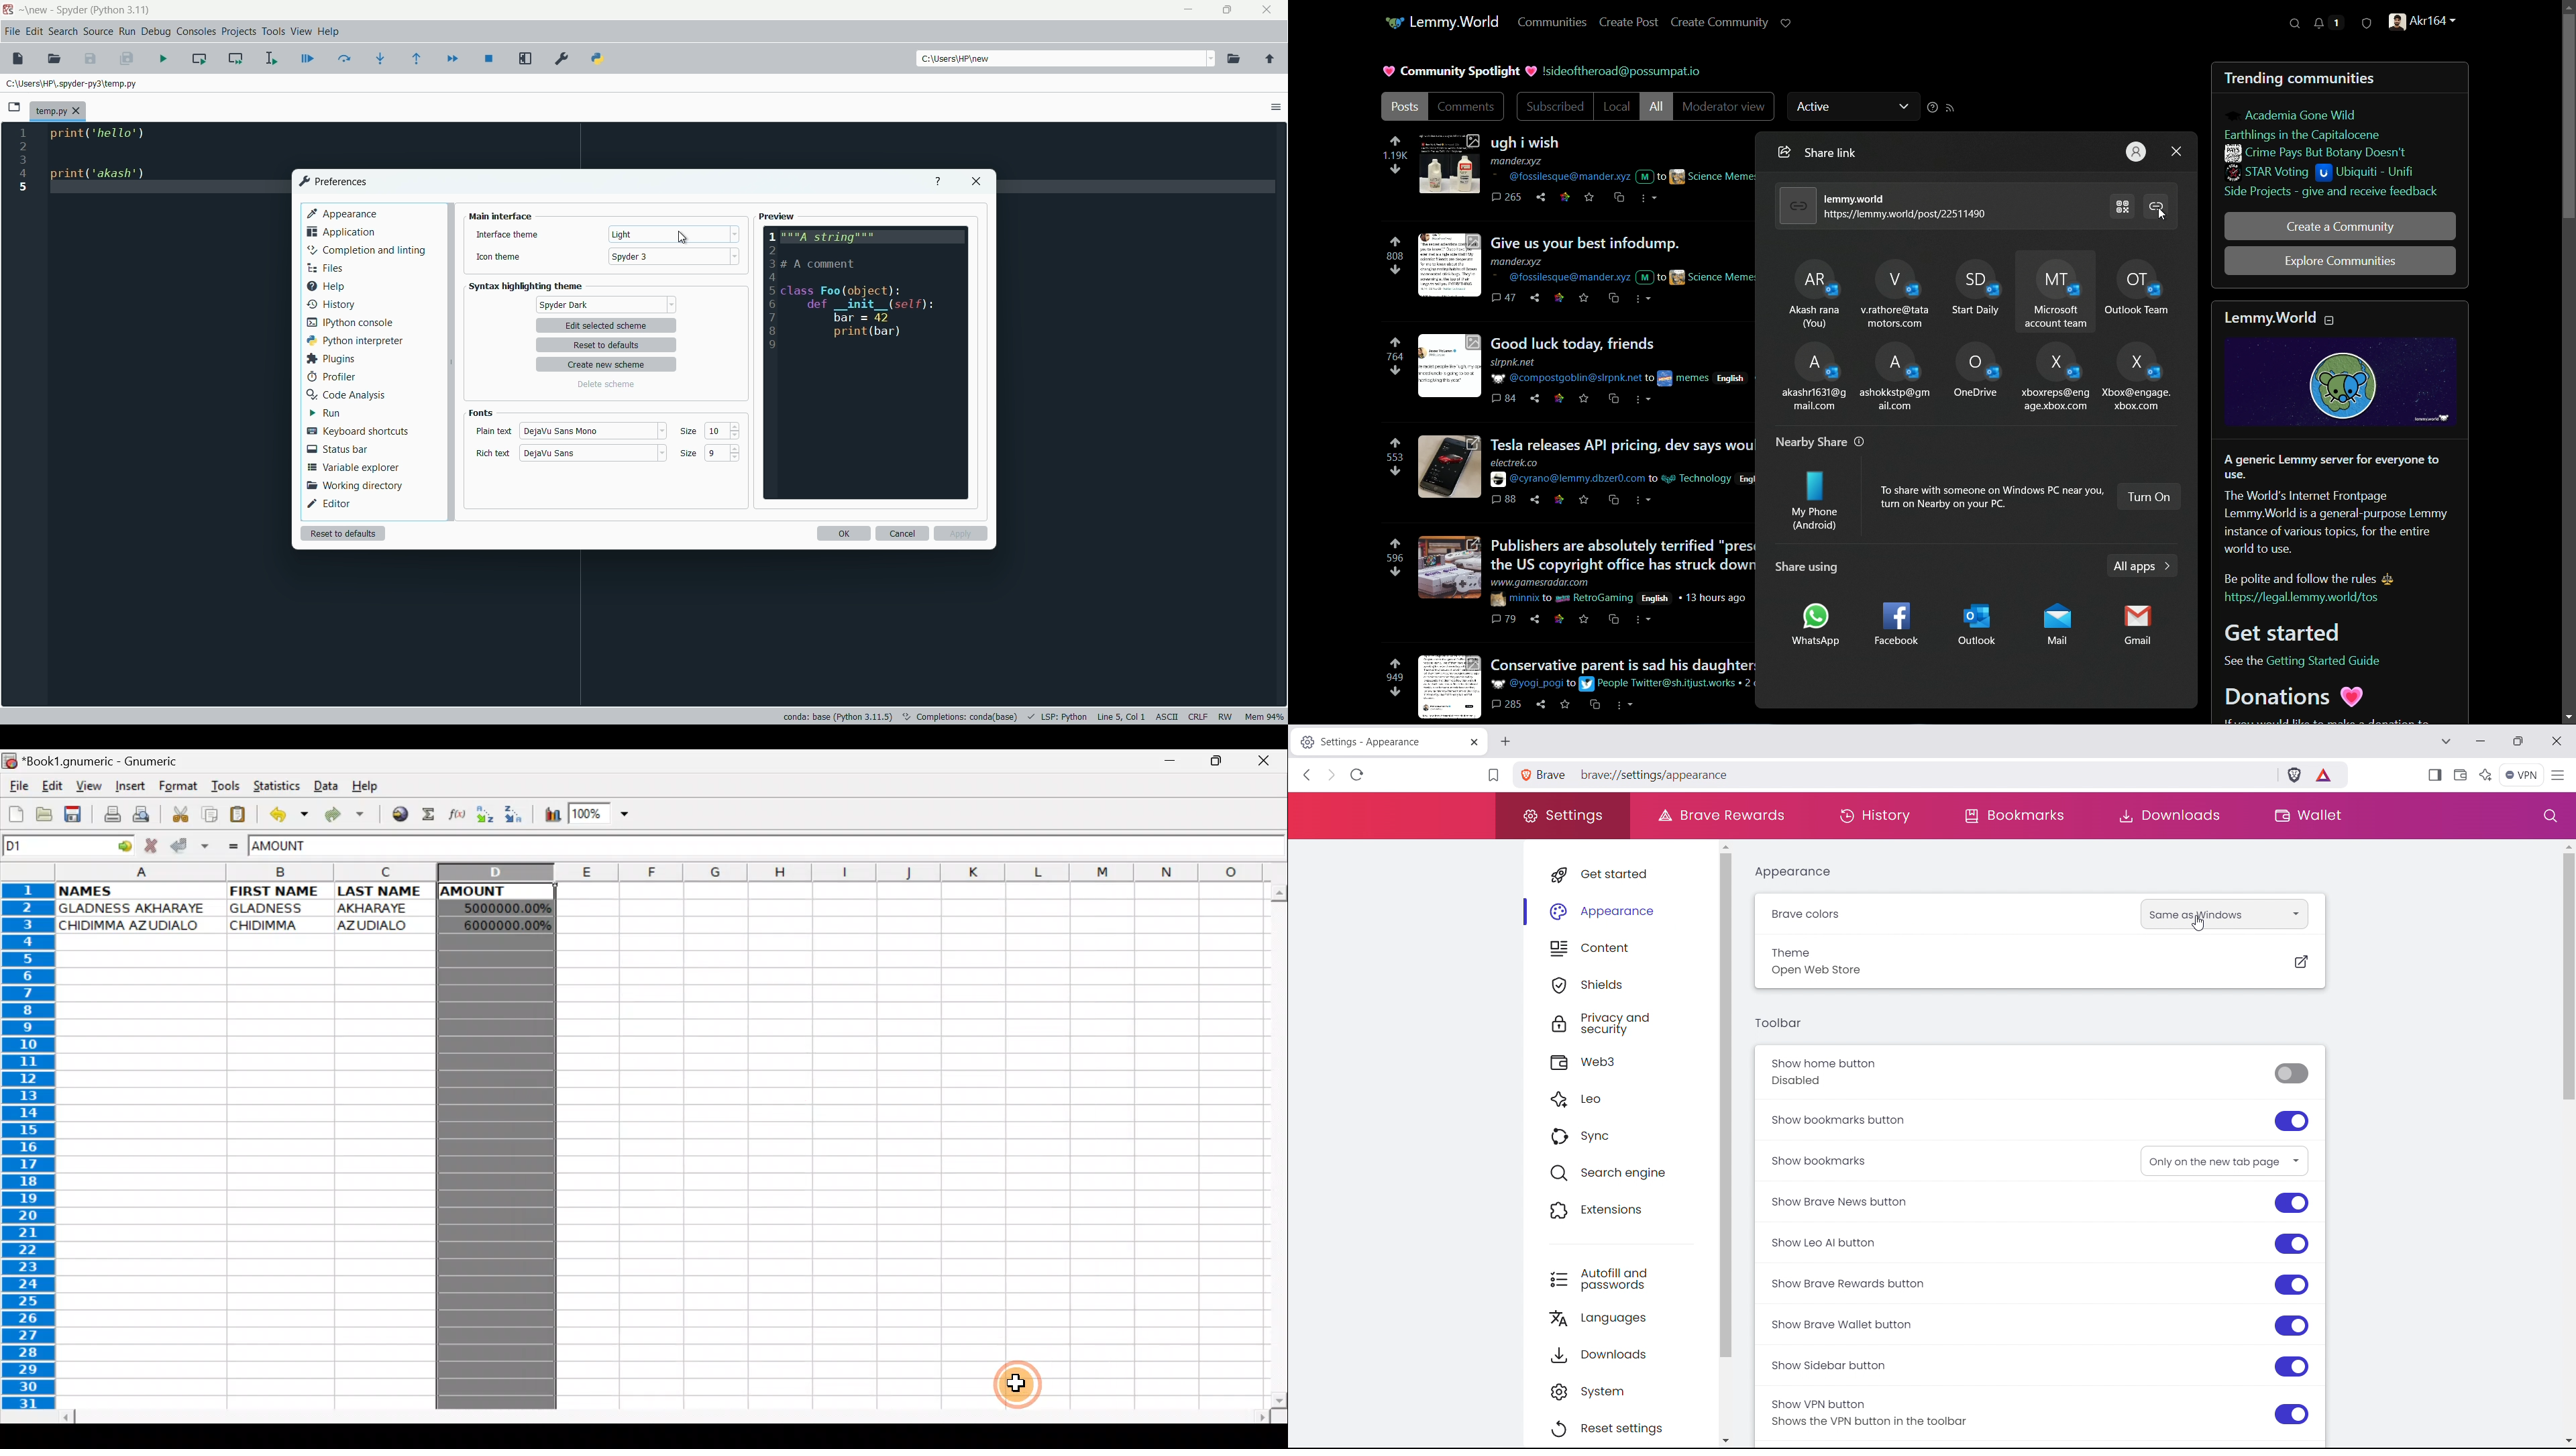  What do you see at coordinates (1396, 341) in the screenshot?
I see `upvote` at bounding box center [1396, 341].